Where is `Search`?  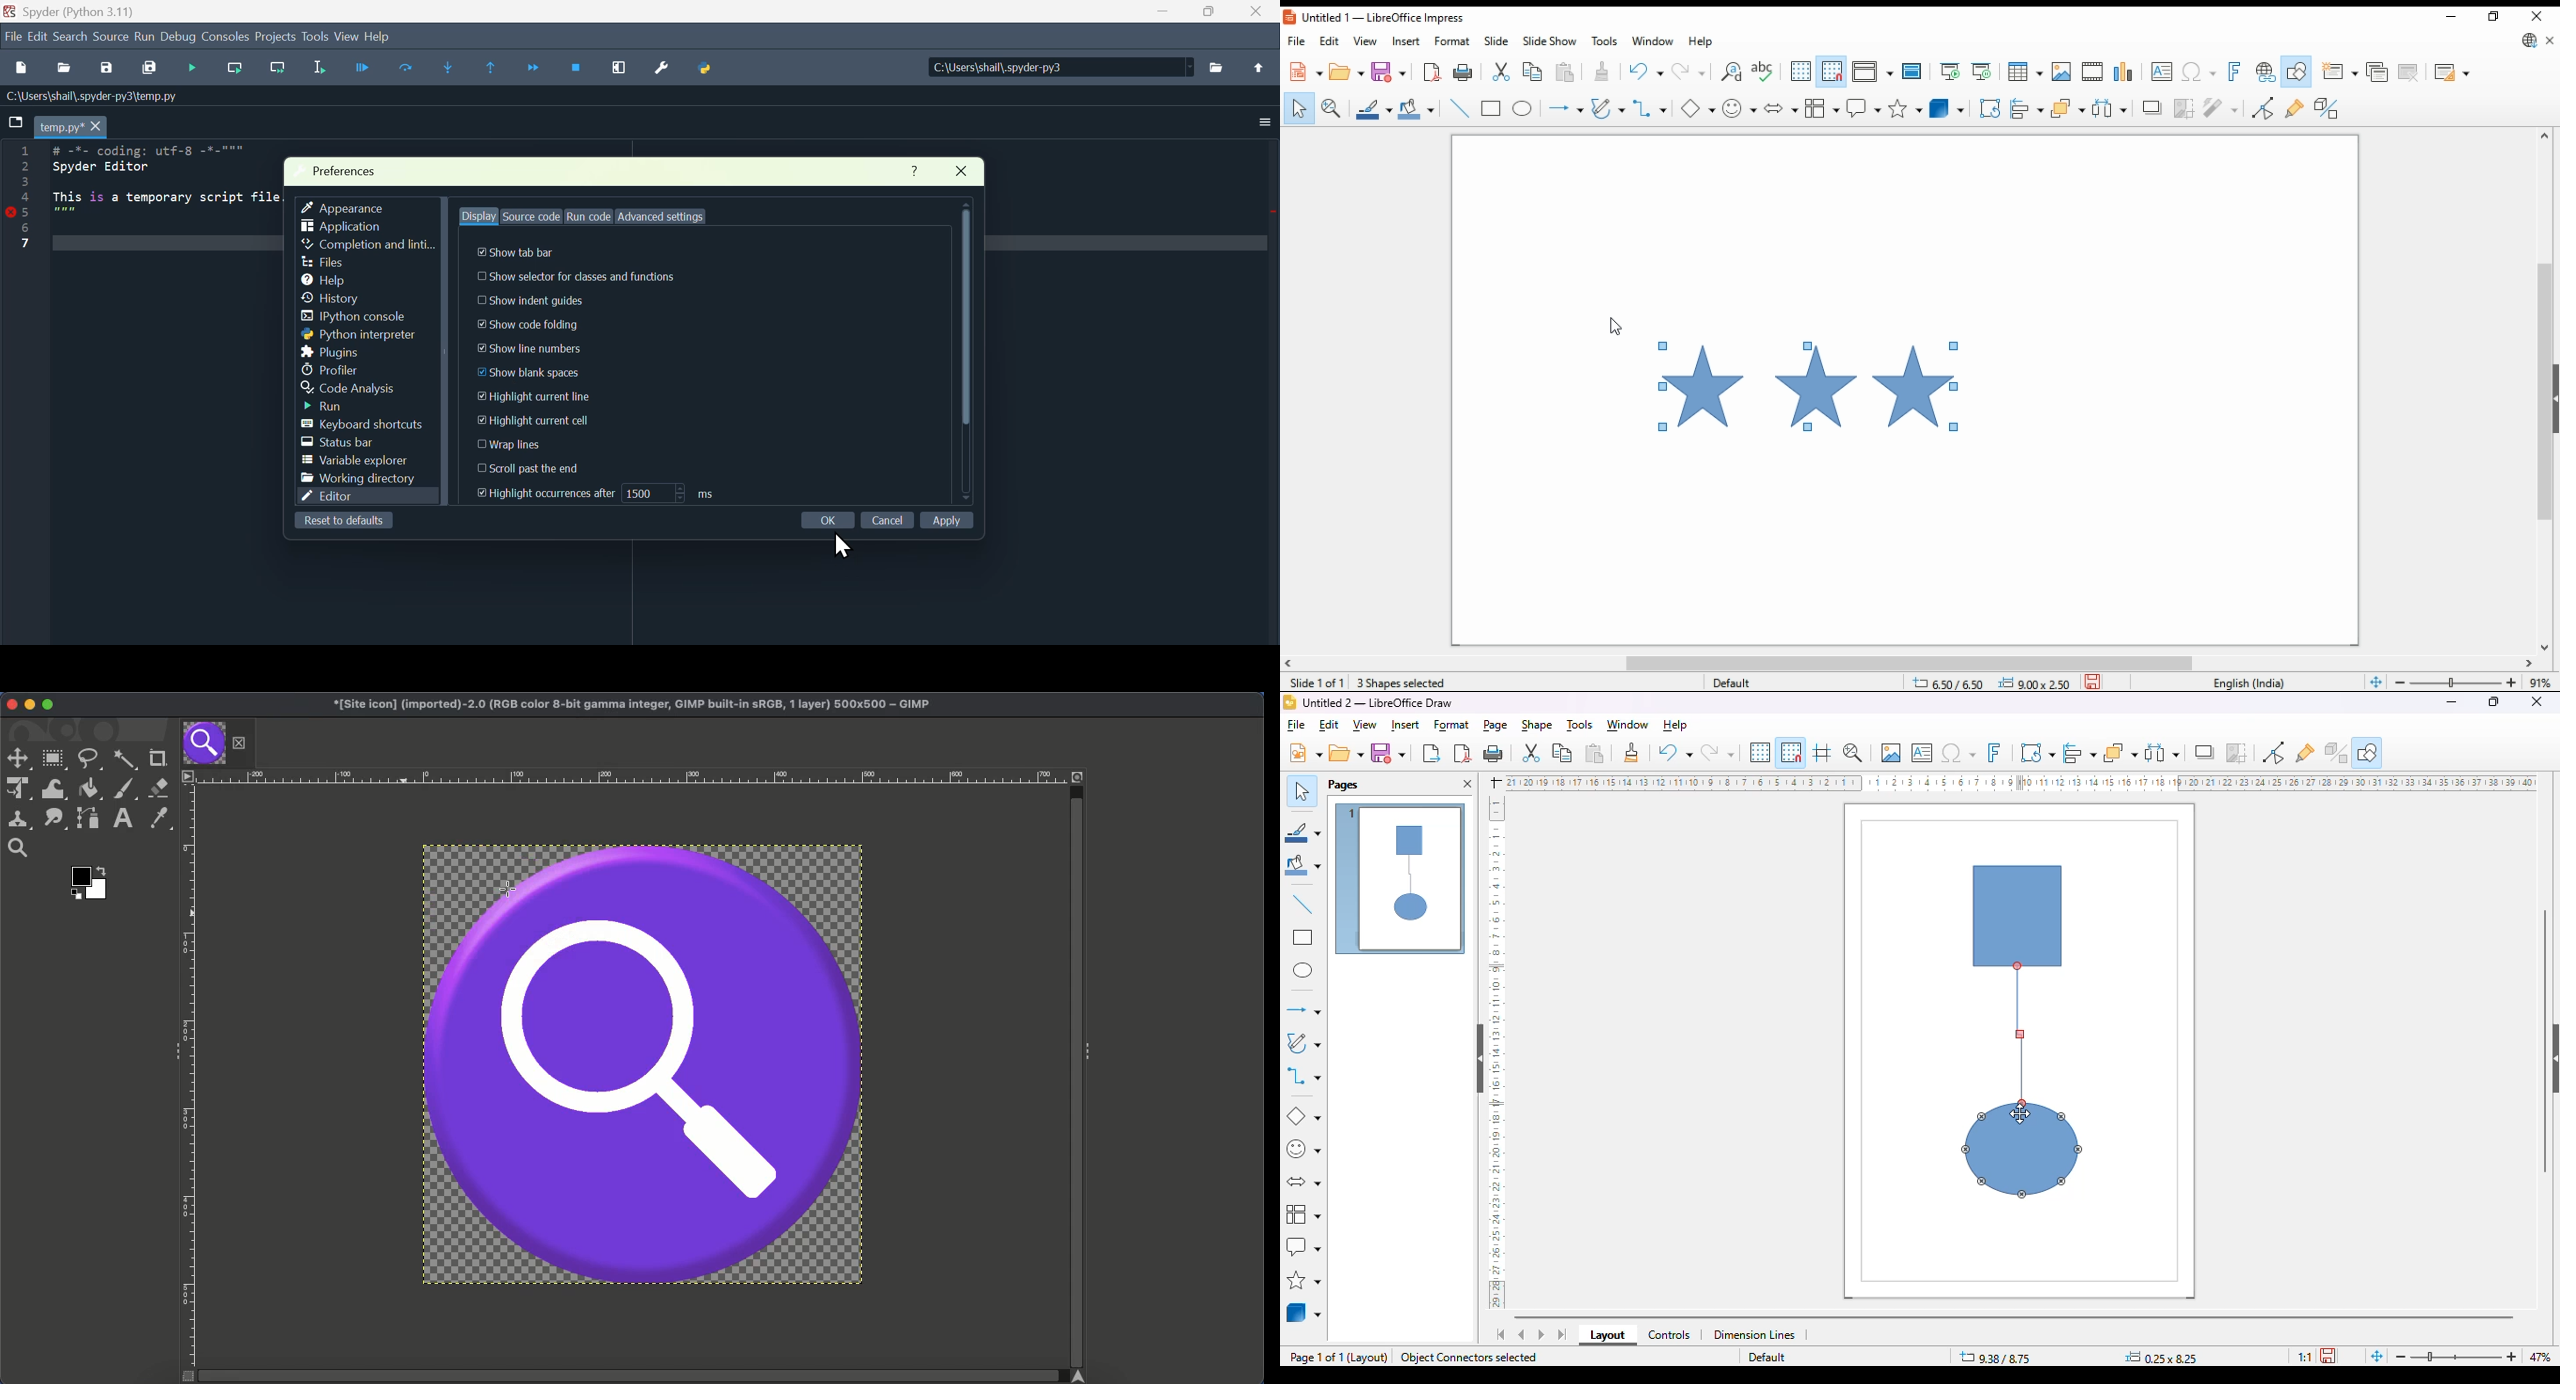 Search is located at coordinates (73, 38).